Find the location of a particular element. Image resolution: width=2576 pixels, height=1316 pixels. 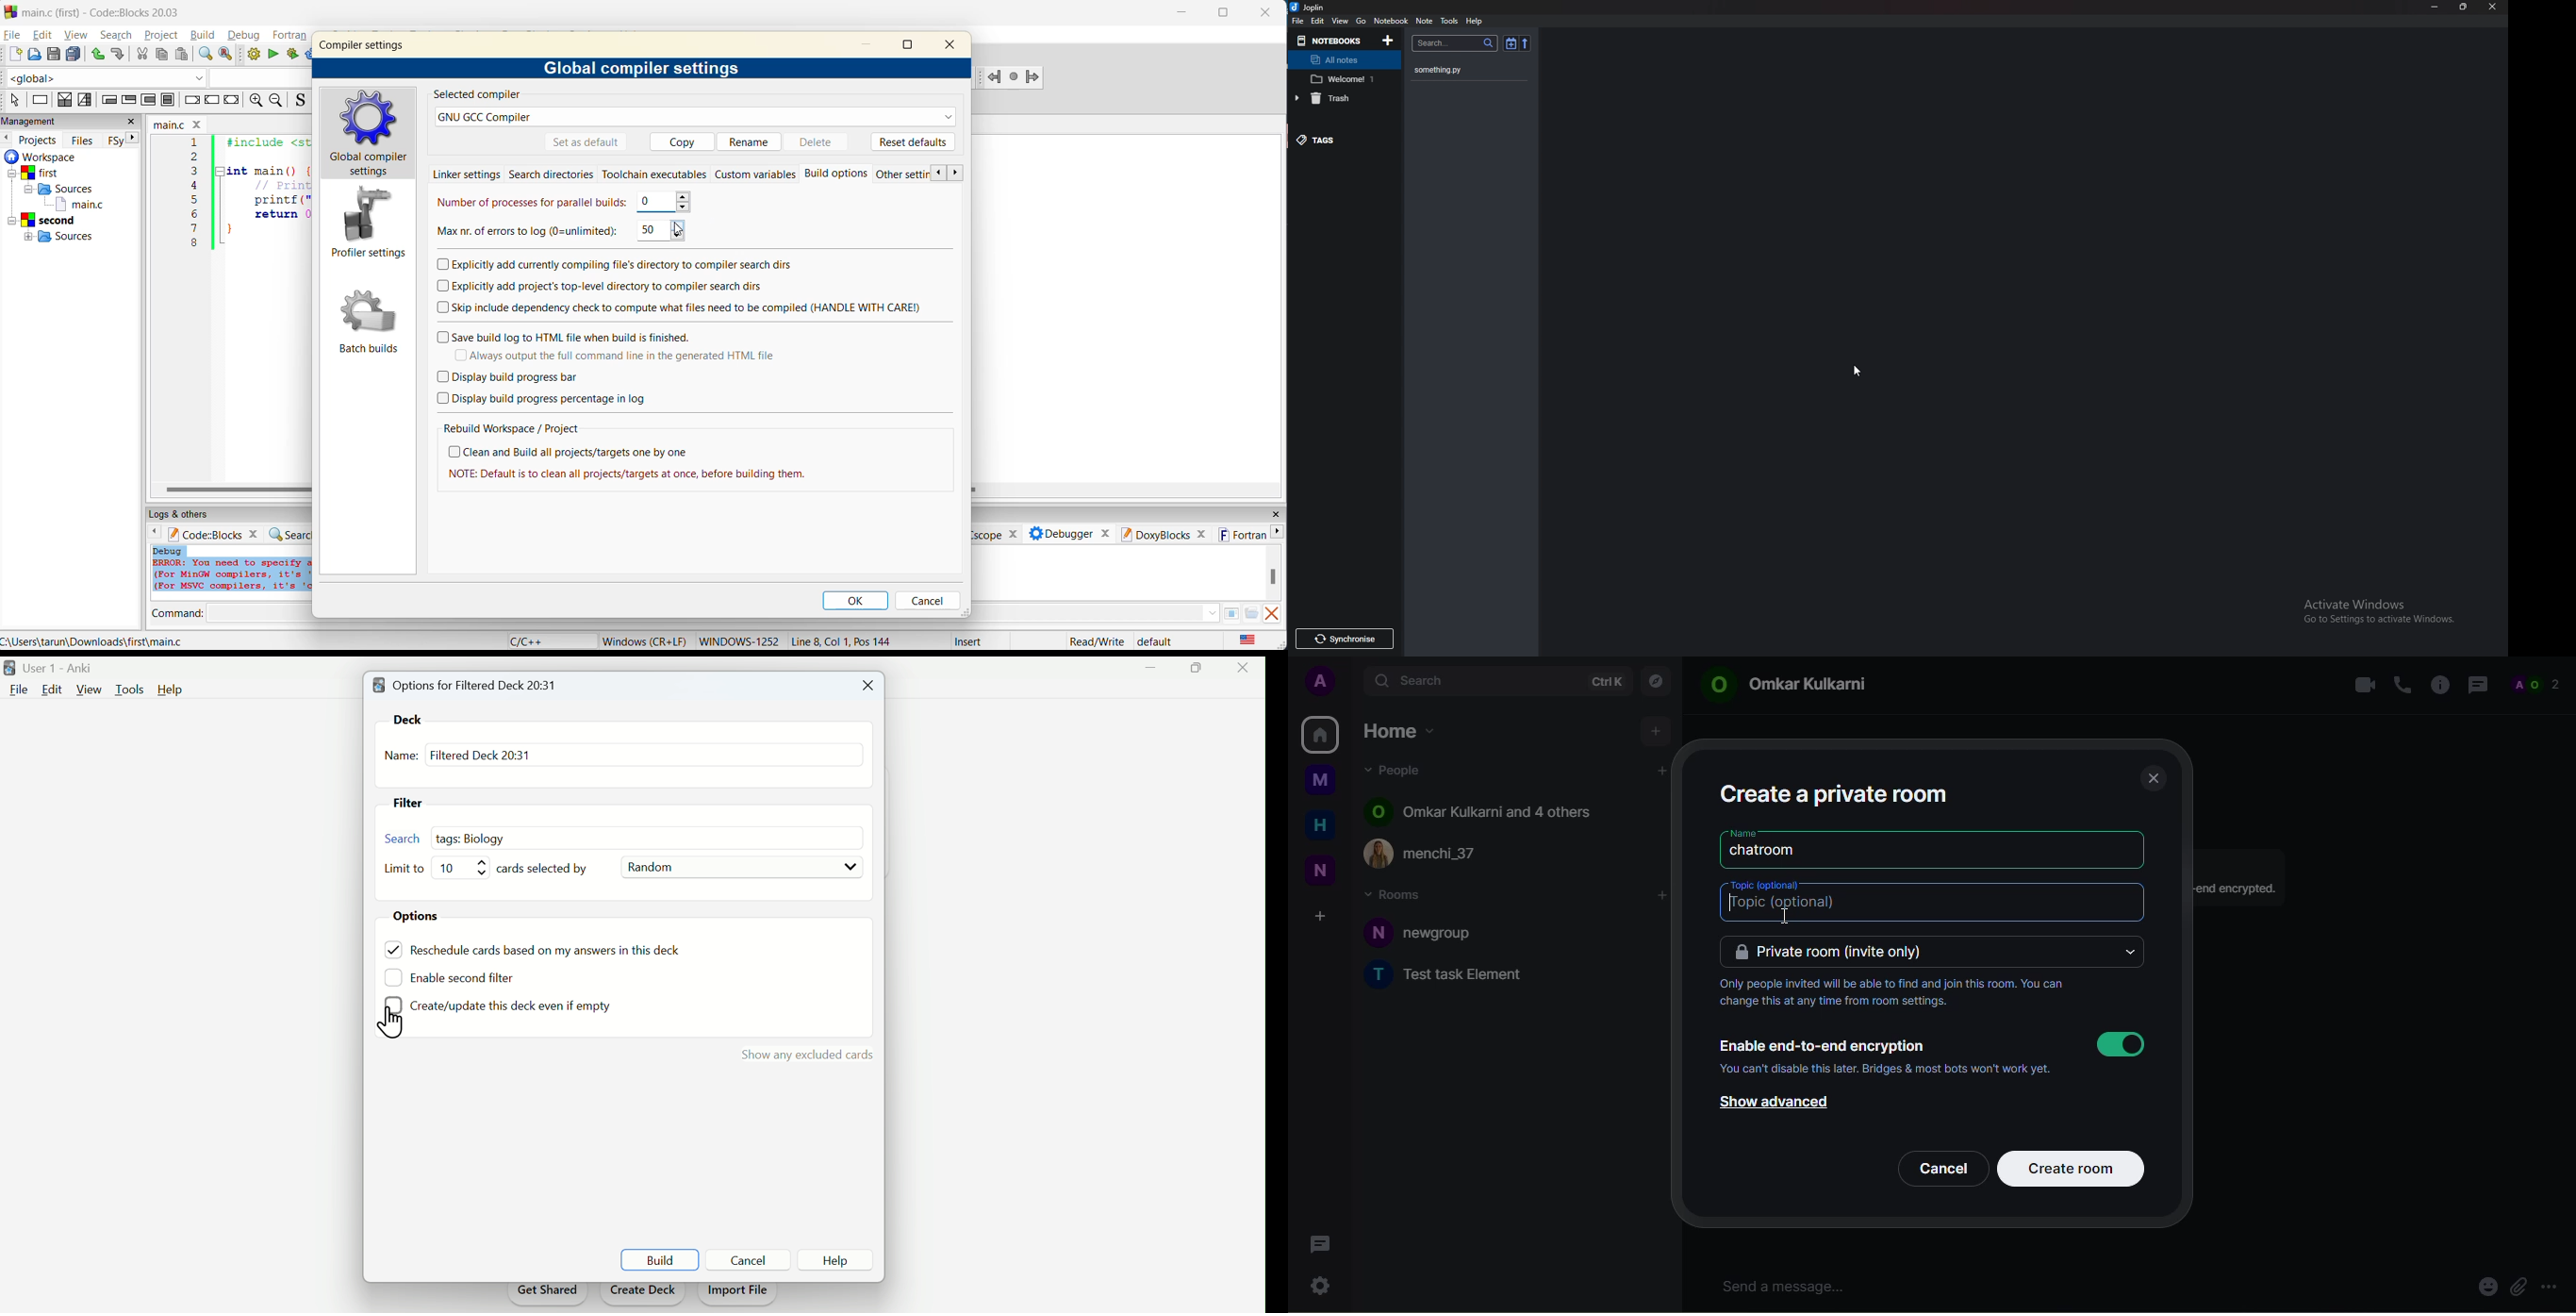

Cards selected by is located at coordinates (550, 869).